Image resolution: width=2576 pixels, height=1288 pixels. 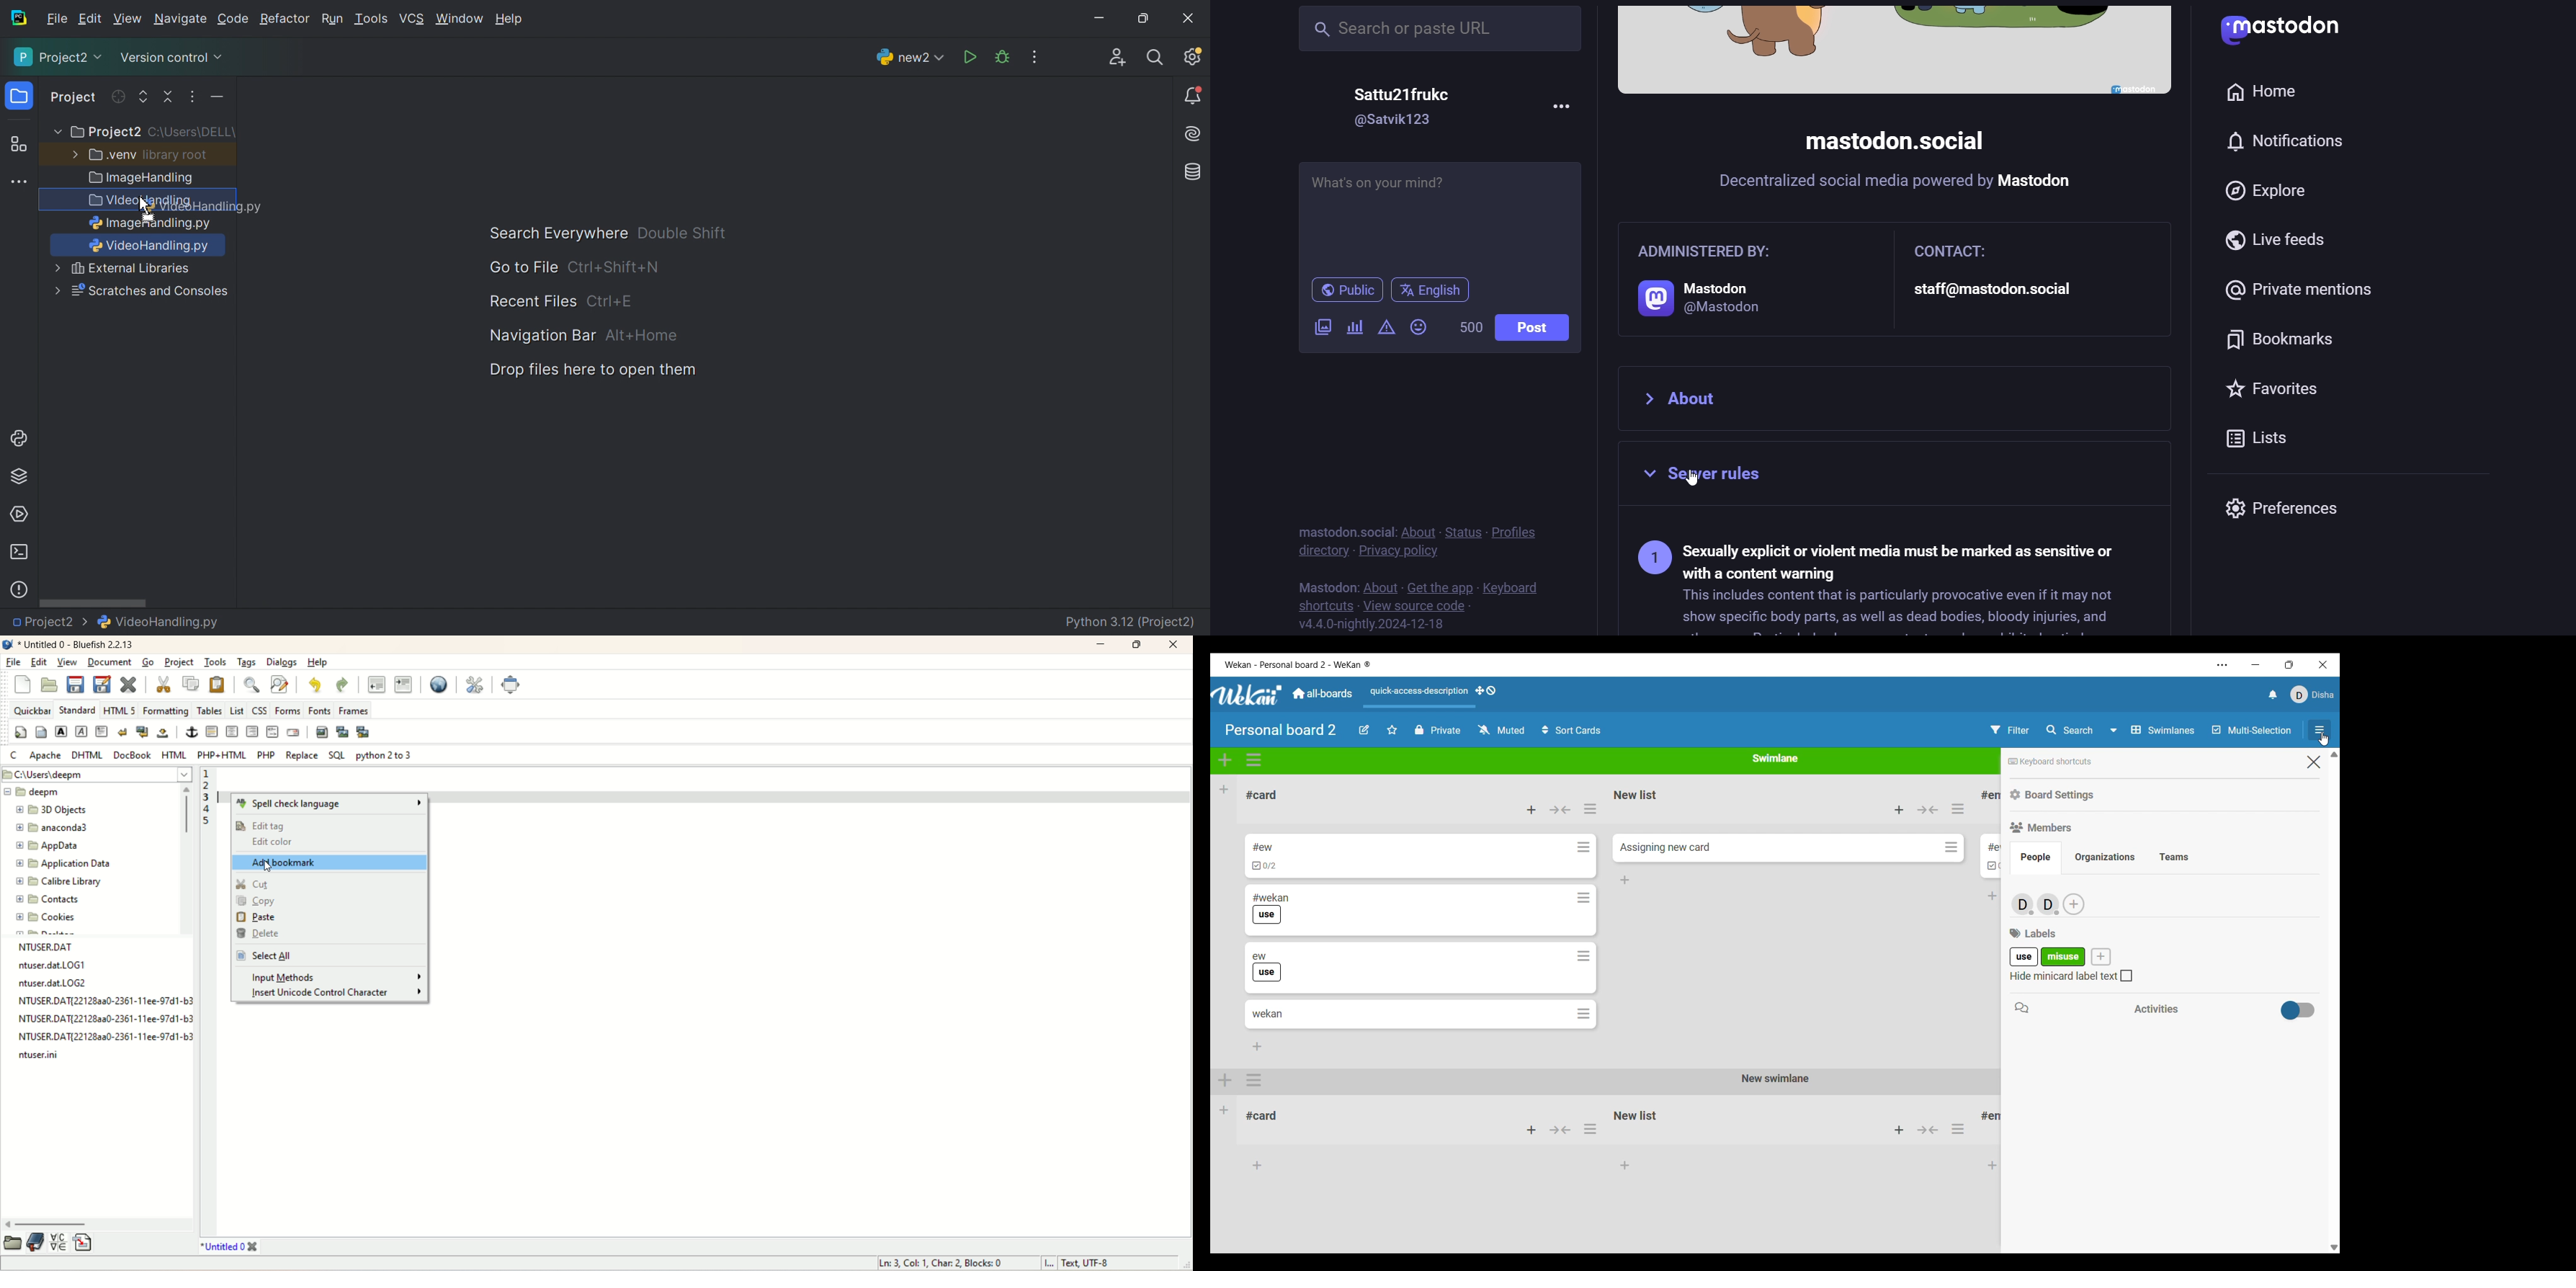 What do you see at coordinates (941, 1265) in the screenshot?
I see `ln, col, char, block` at bounding box center [941, 1265].